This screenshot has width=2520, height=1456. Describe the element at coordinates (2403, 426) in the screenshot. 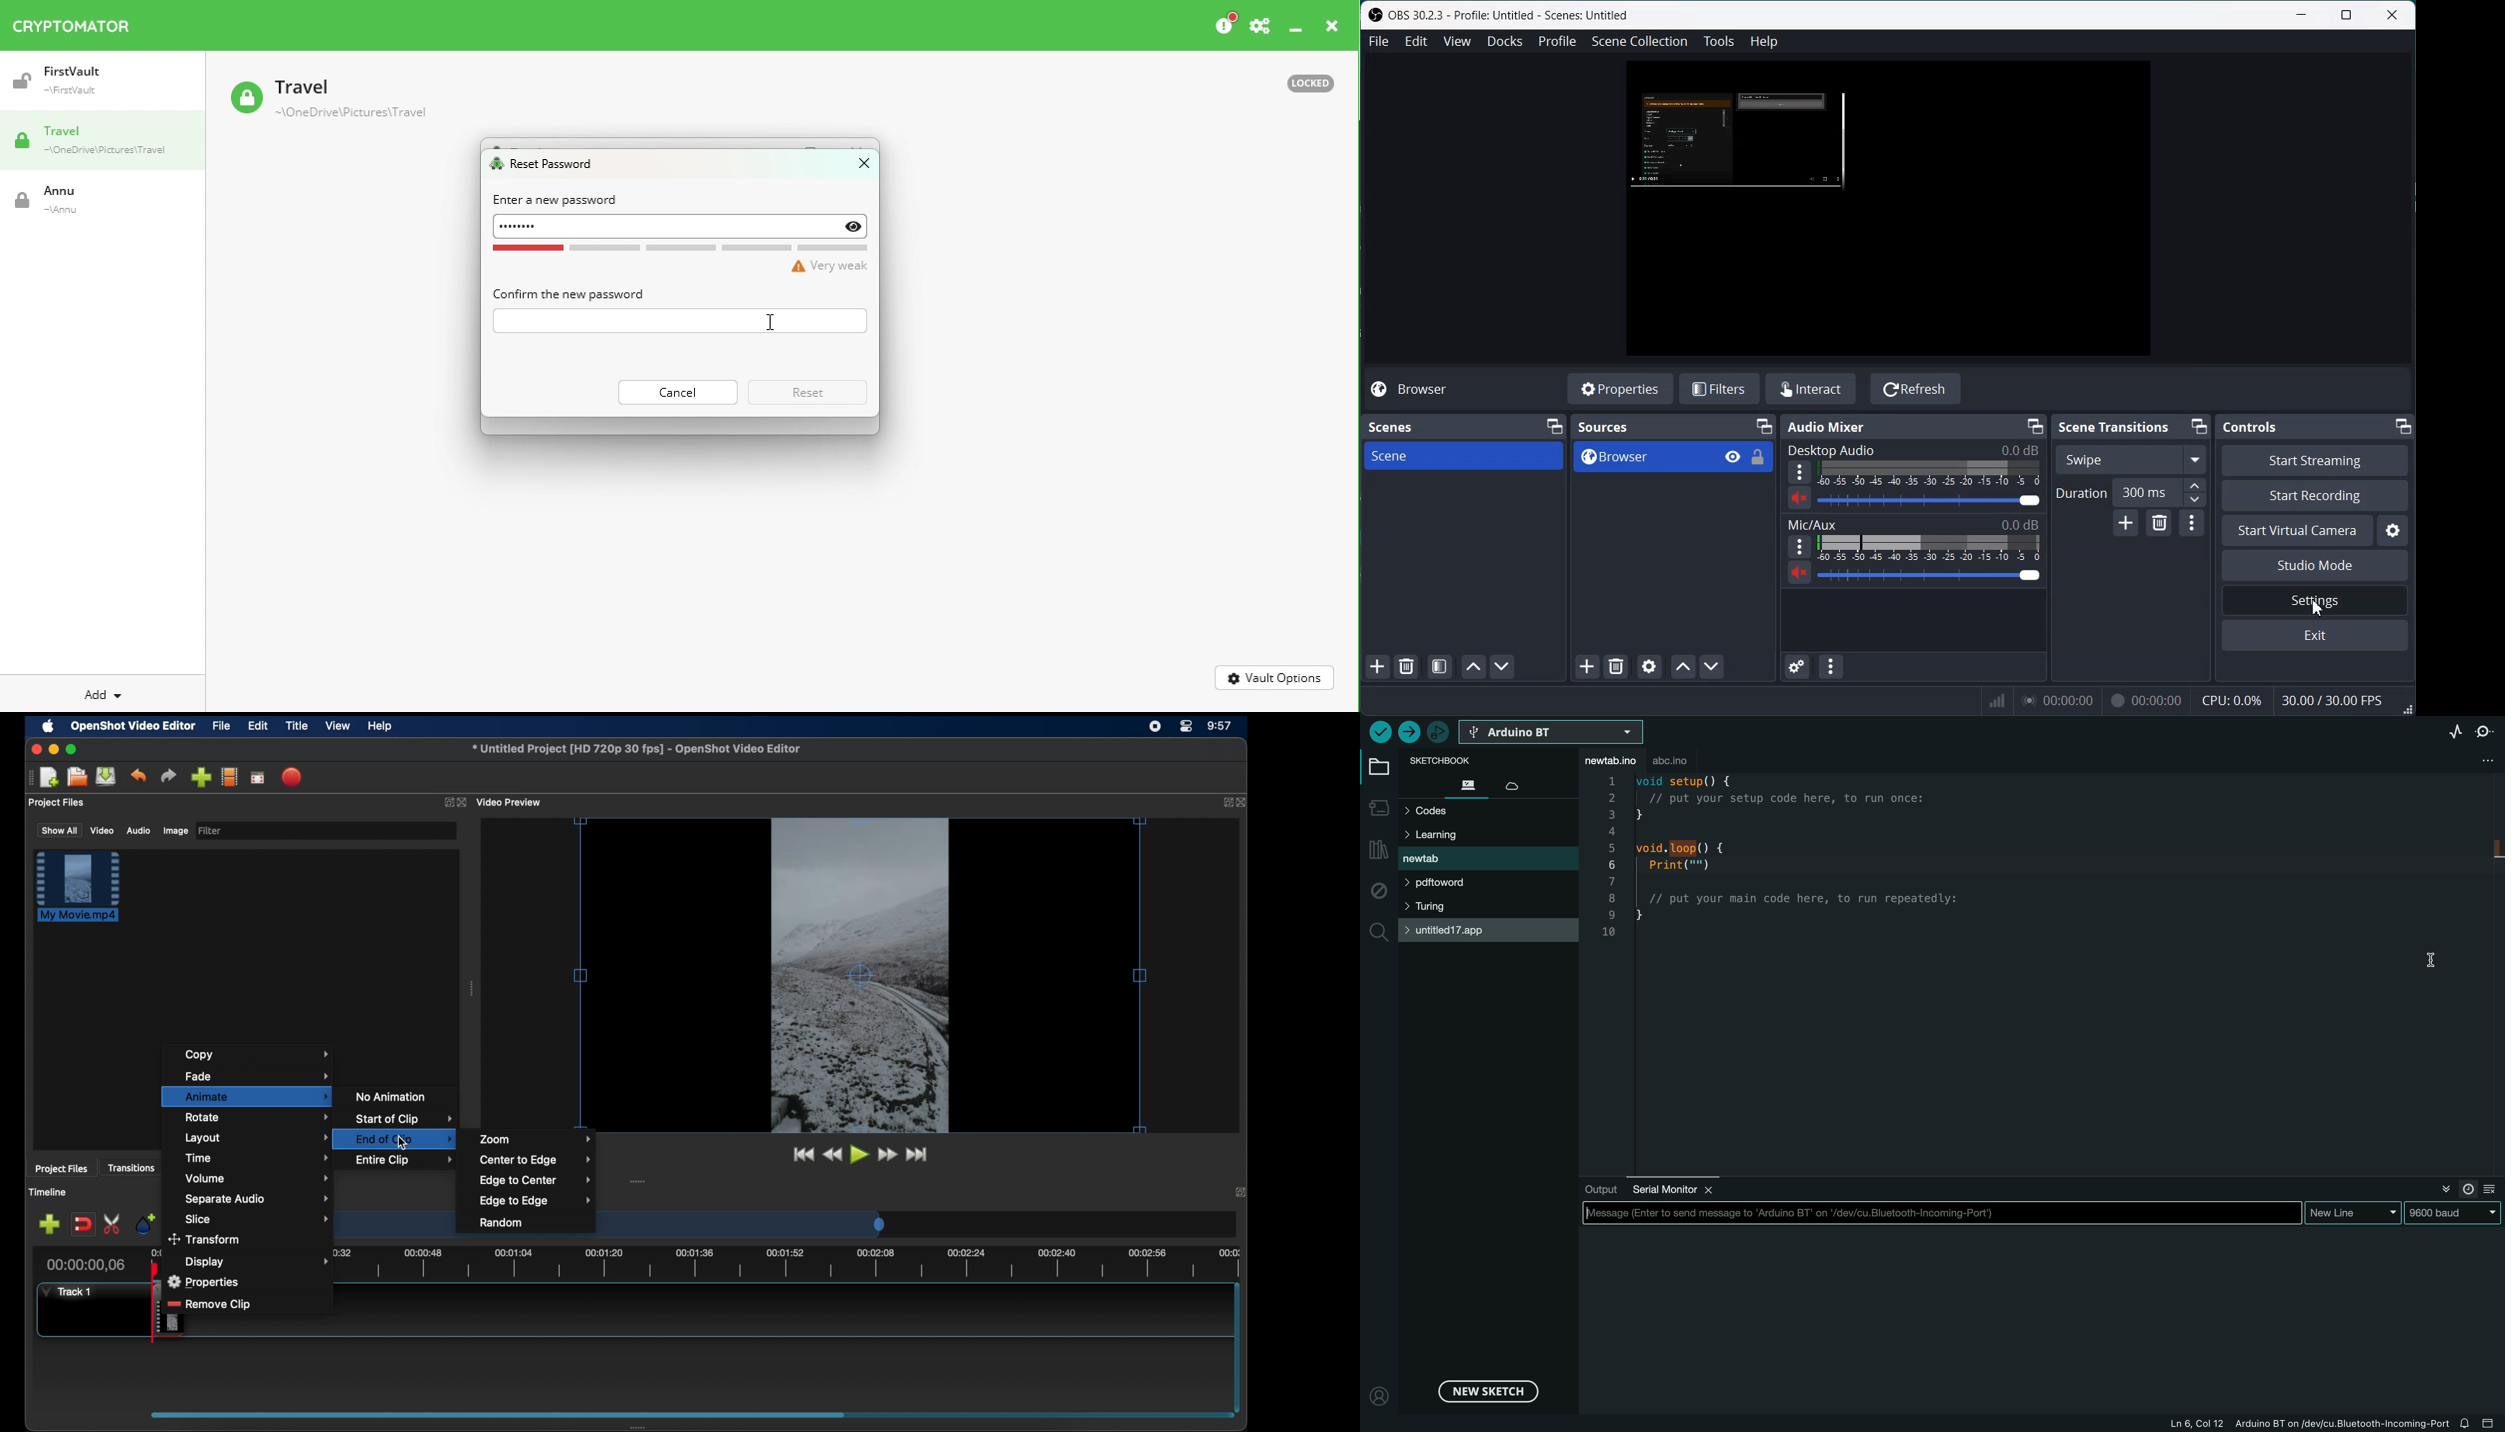

I see `Minimize` at that location.